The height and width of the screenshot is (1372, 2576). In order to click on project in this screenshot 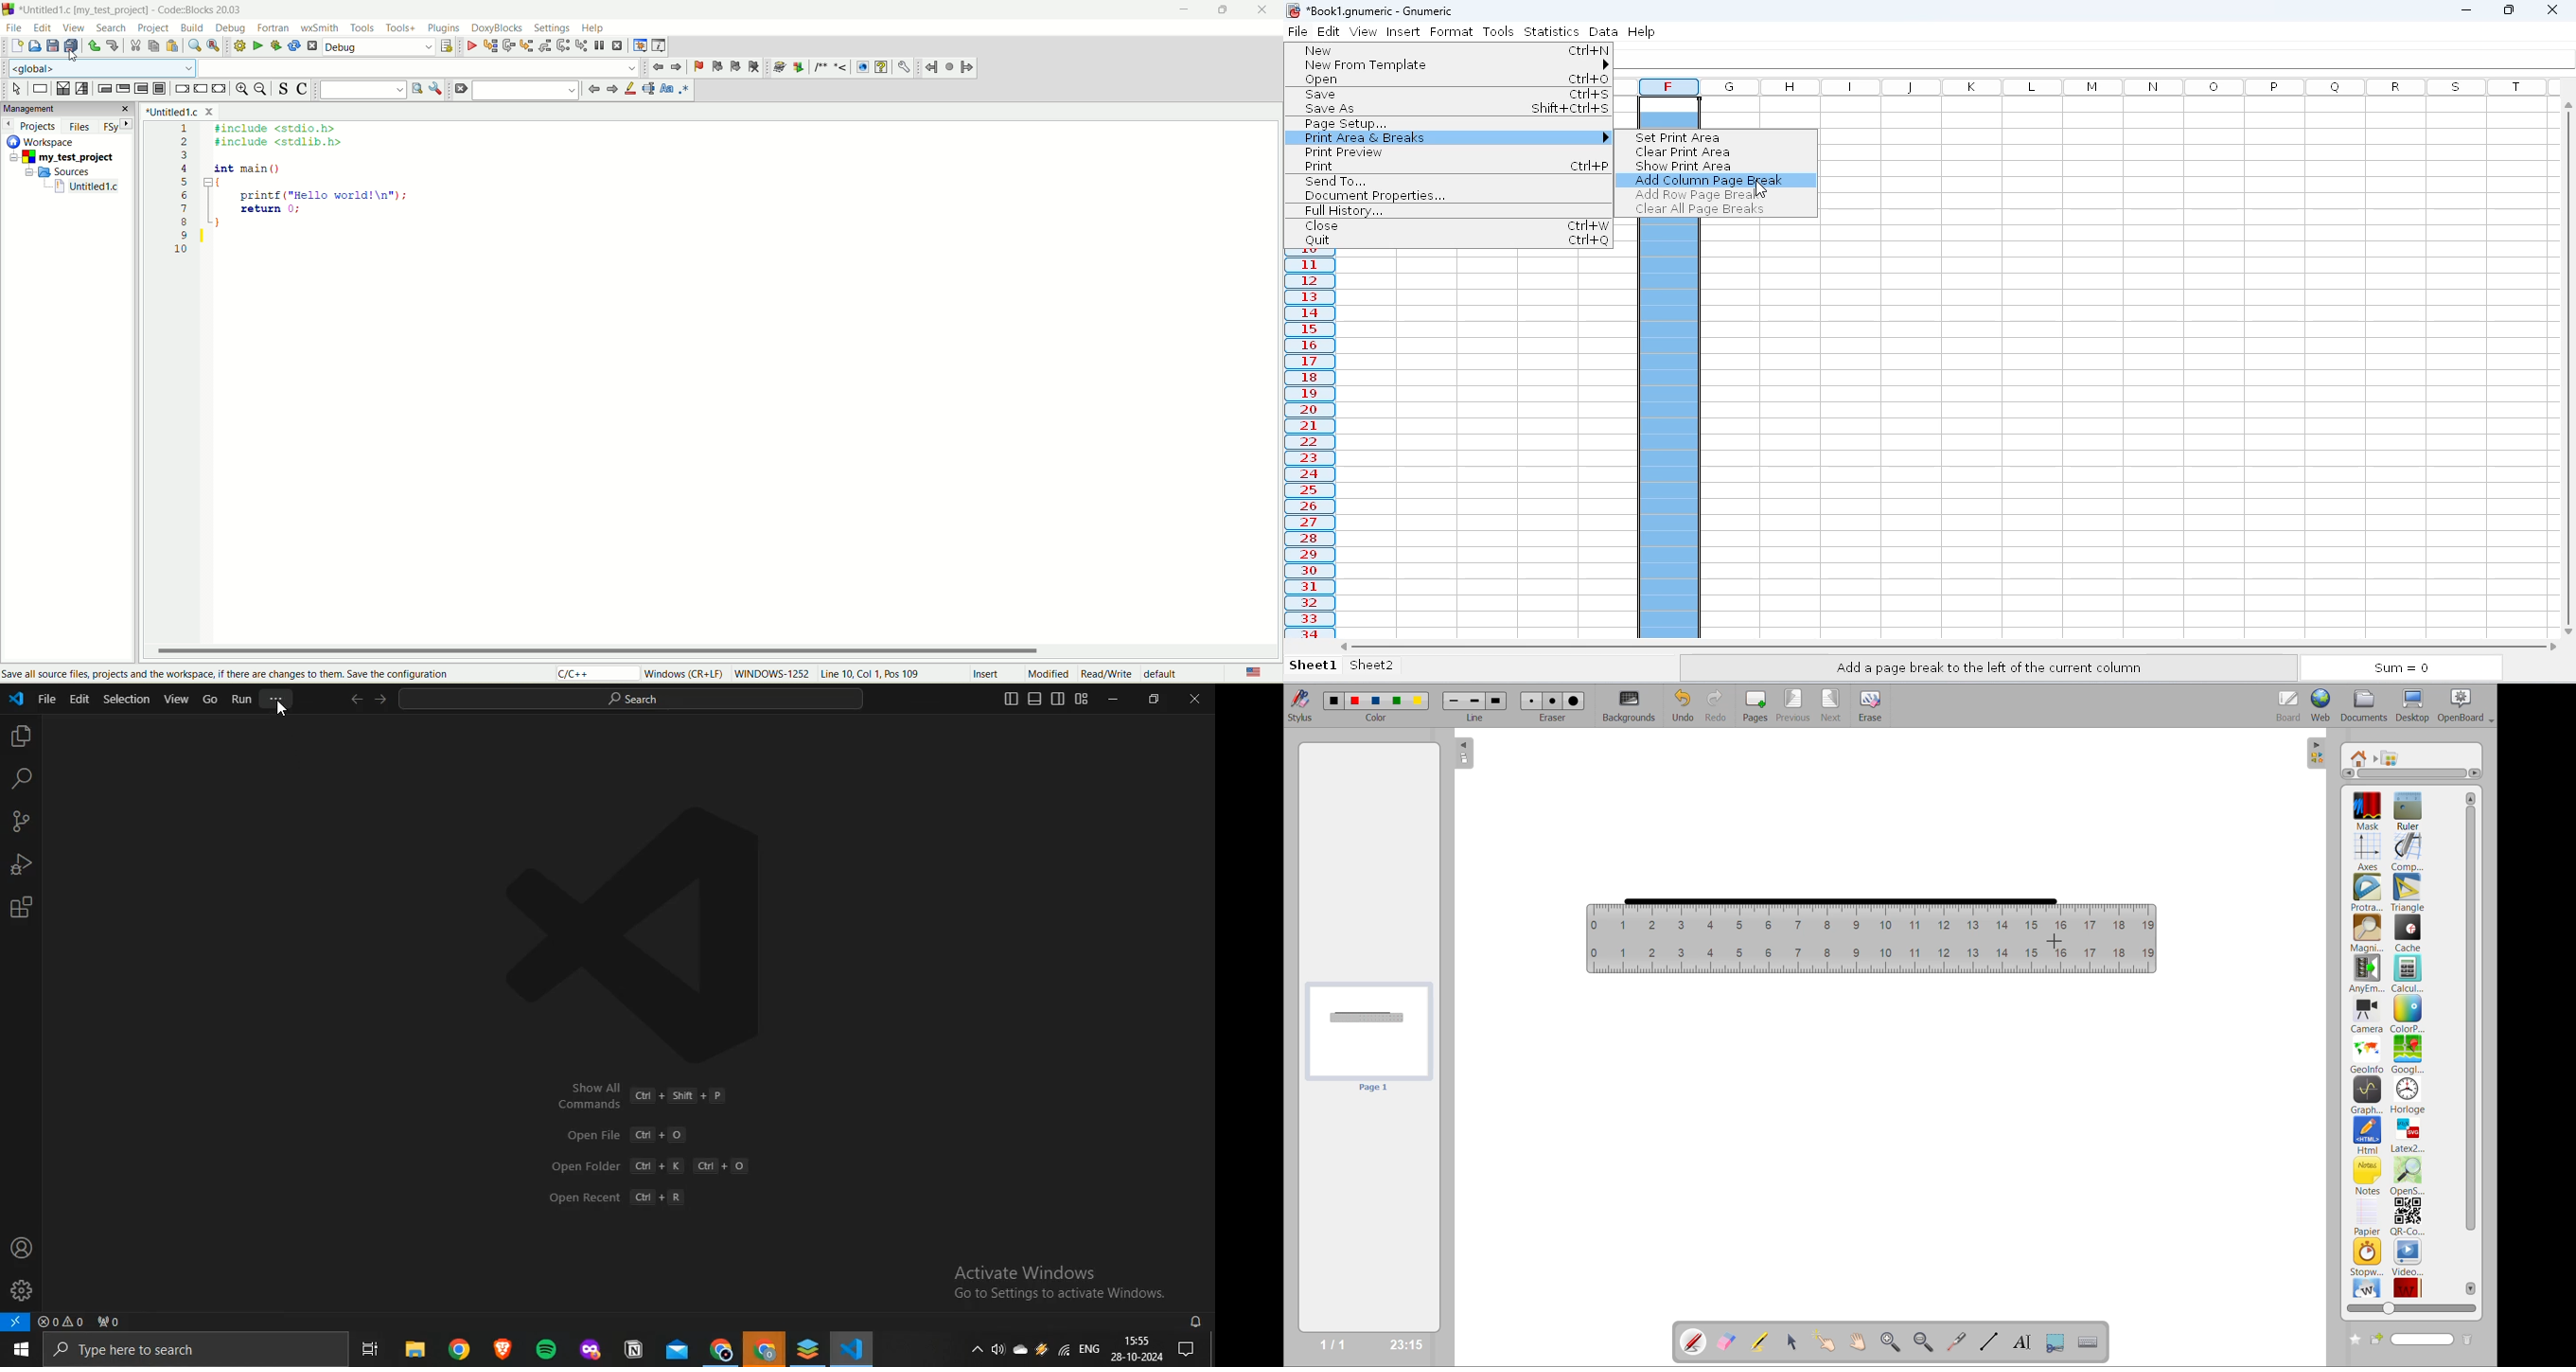, I will do `click(156, 29)`.